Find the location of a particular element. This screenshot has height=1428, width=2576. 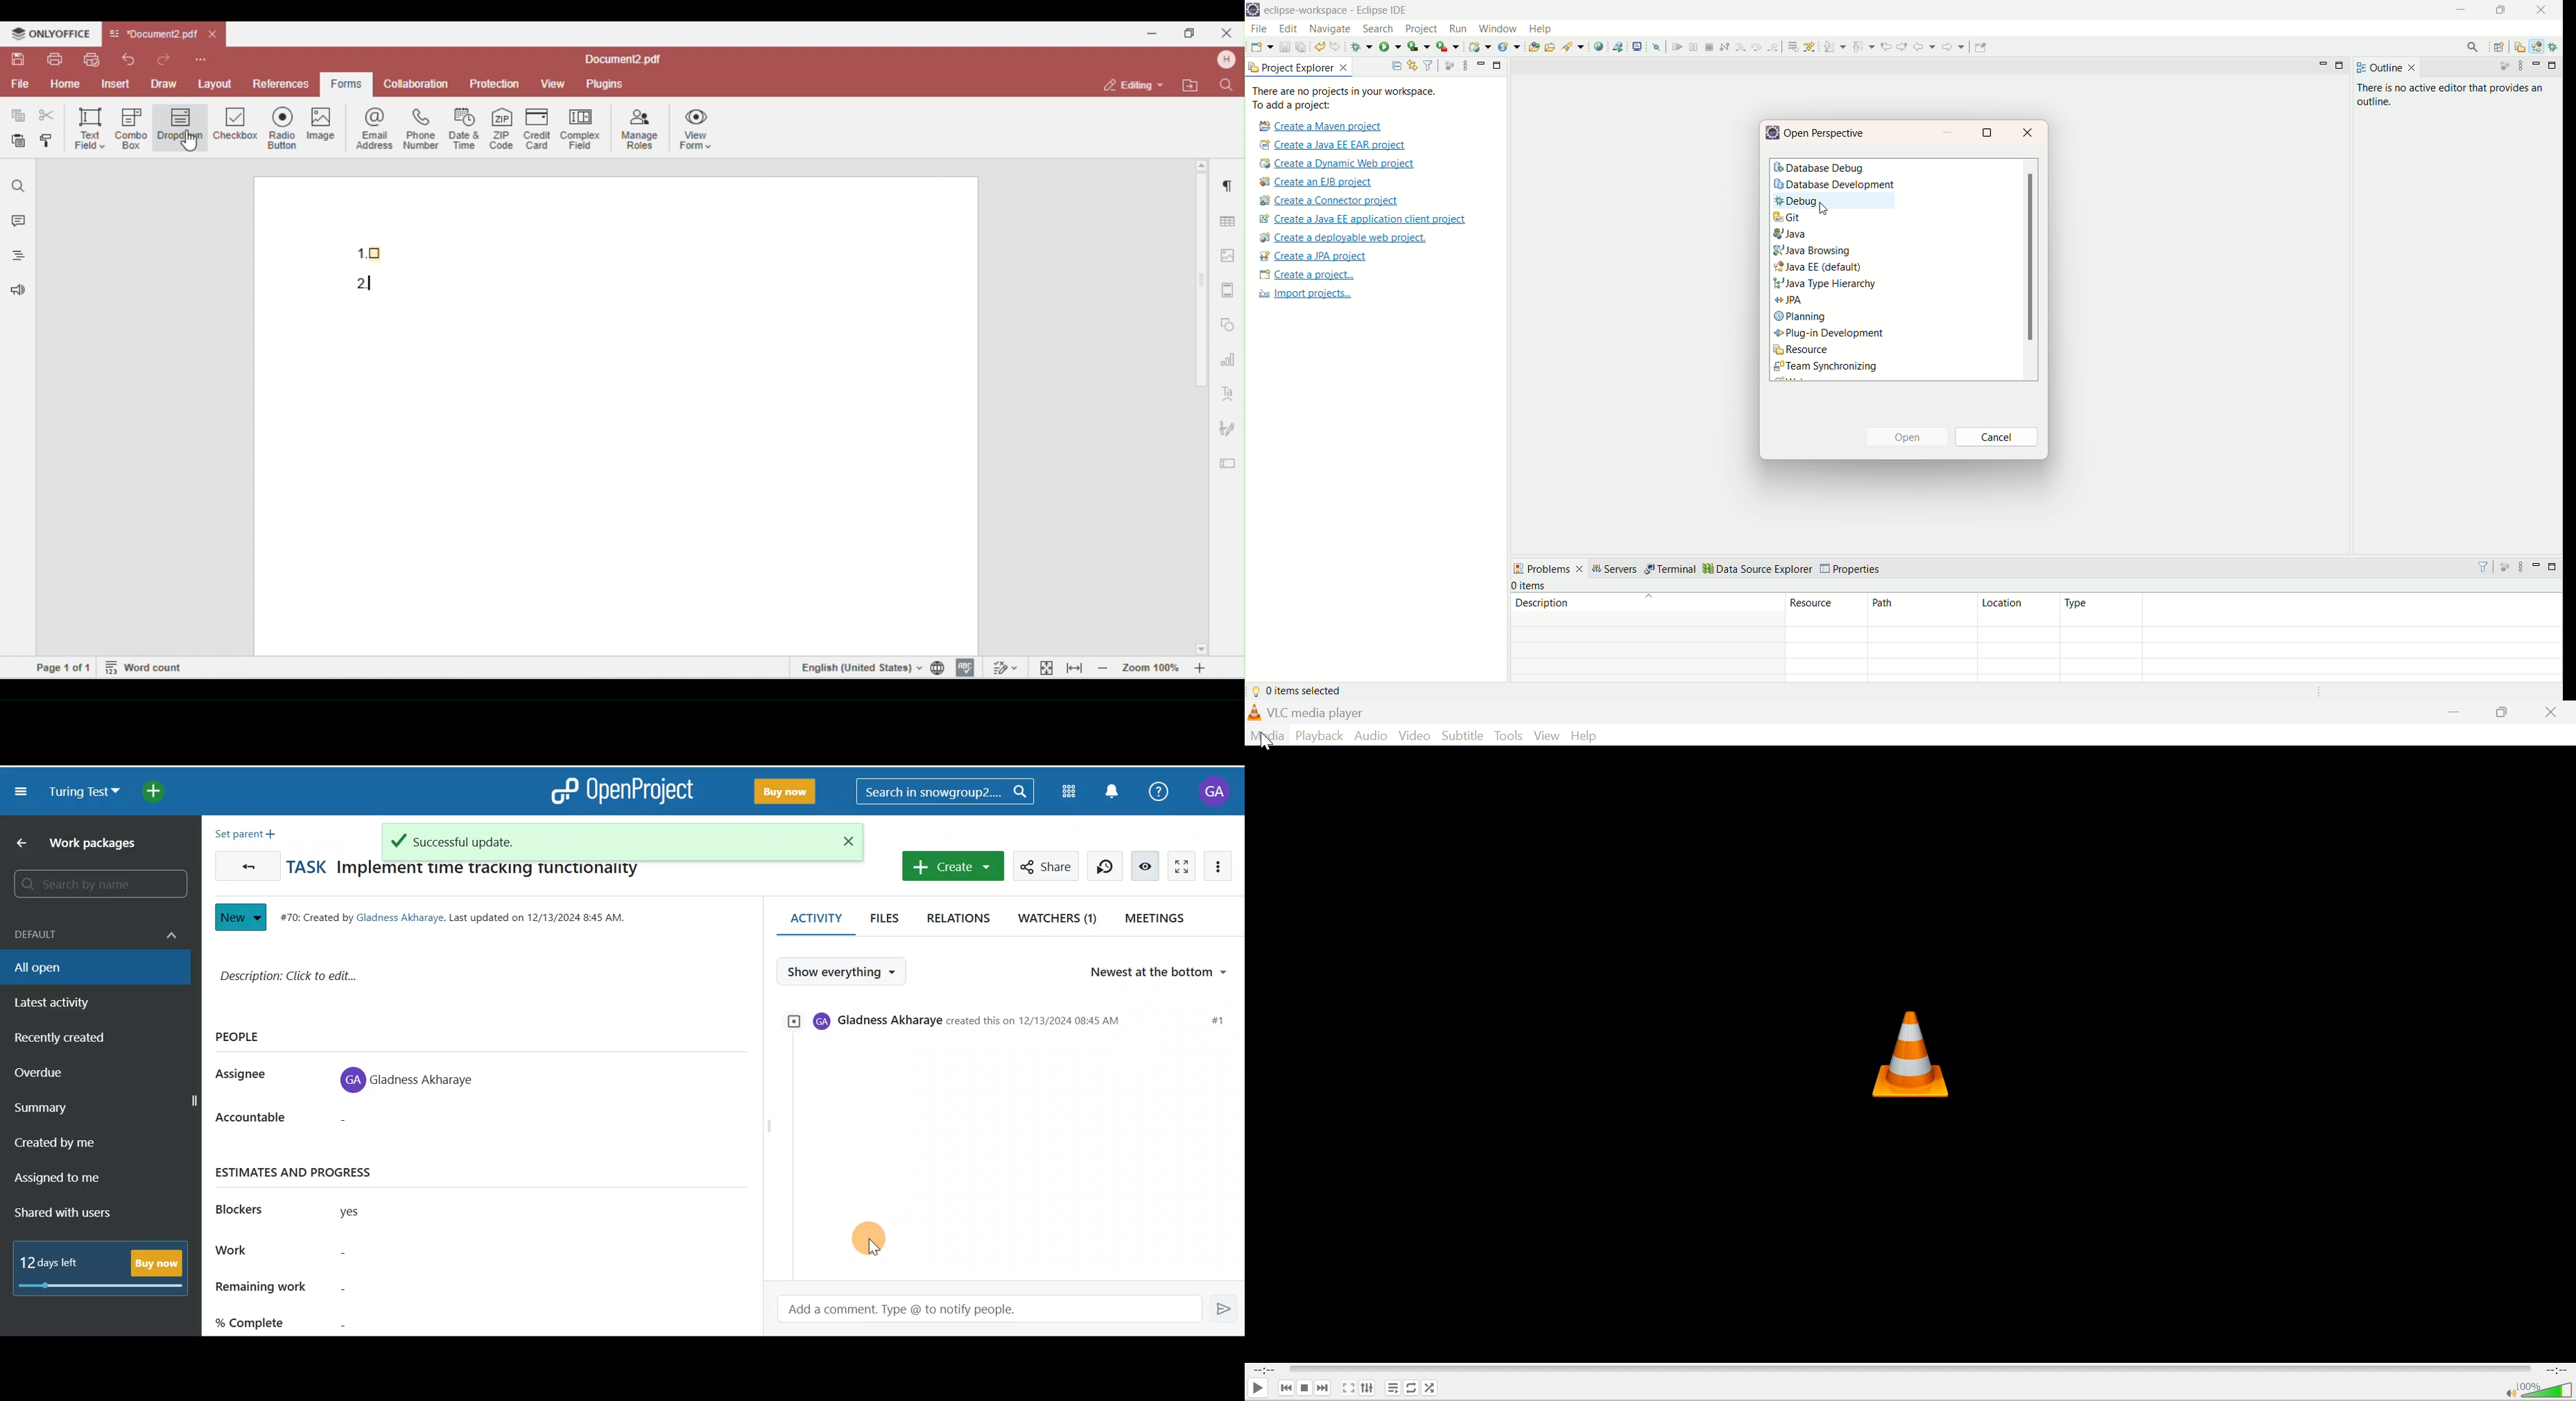

0 items is located at coordinates (1532, 584).